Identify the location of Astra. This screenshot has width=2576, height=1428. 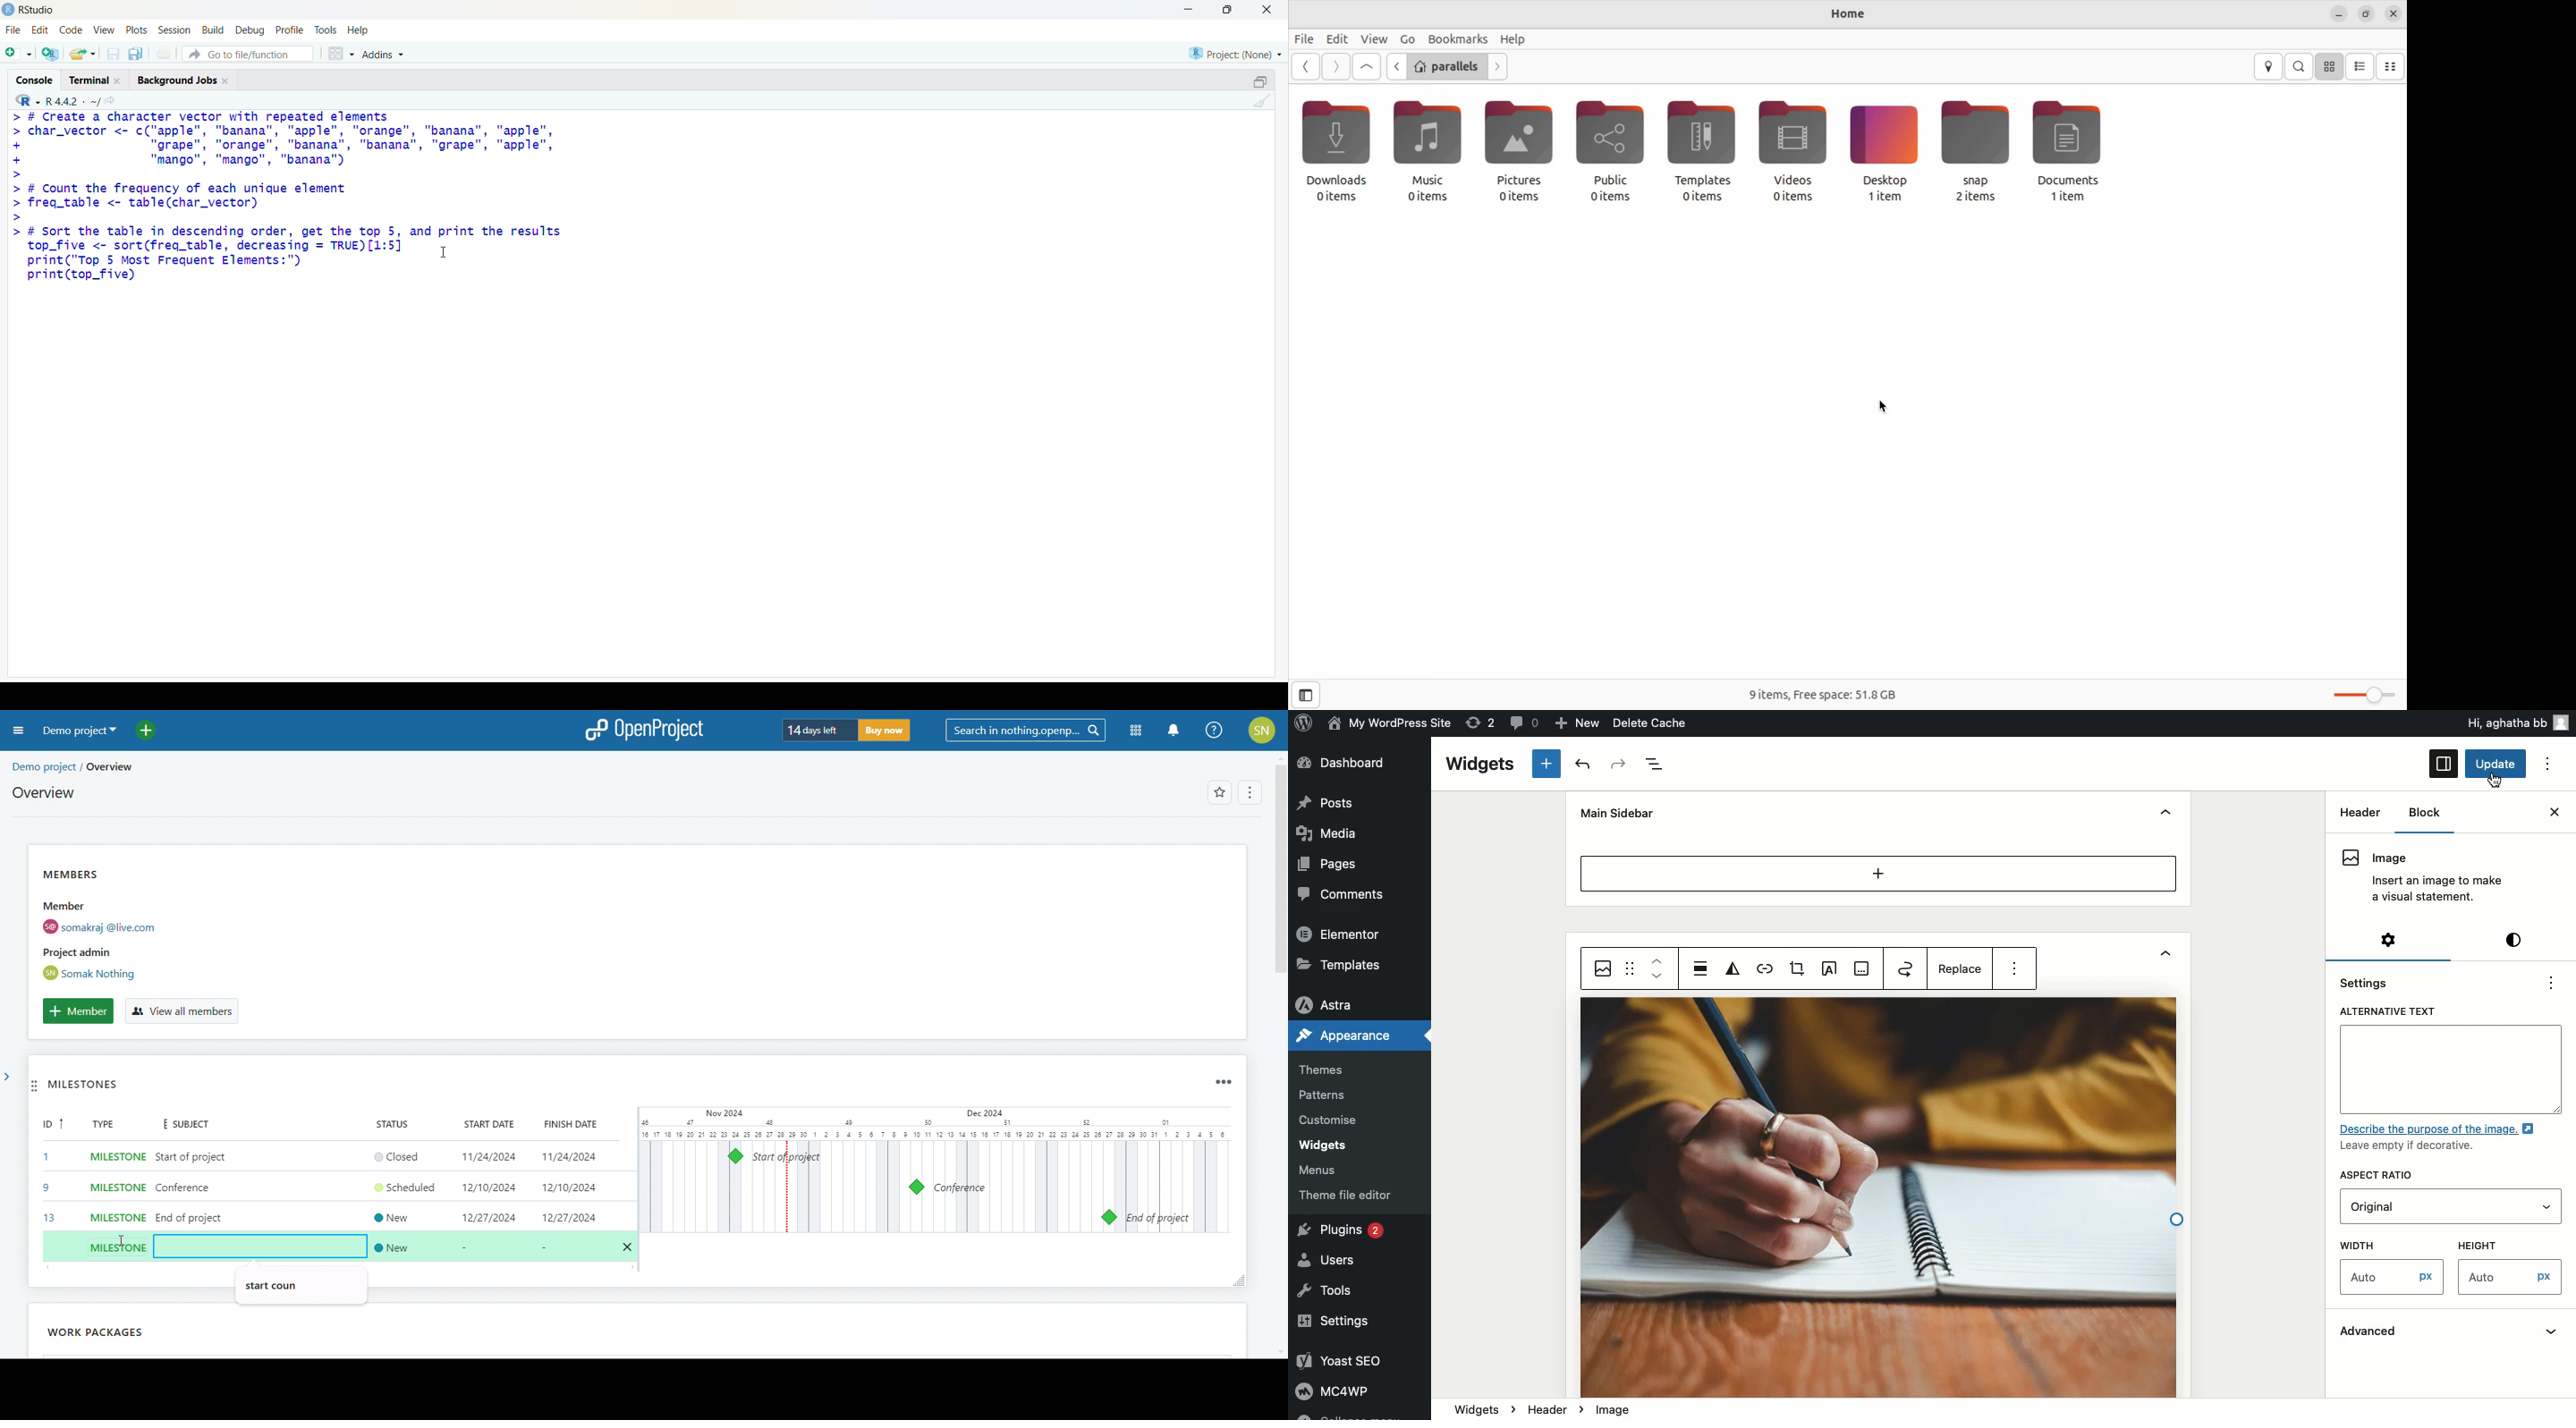
(1327, 1006).